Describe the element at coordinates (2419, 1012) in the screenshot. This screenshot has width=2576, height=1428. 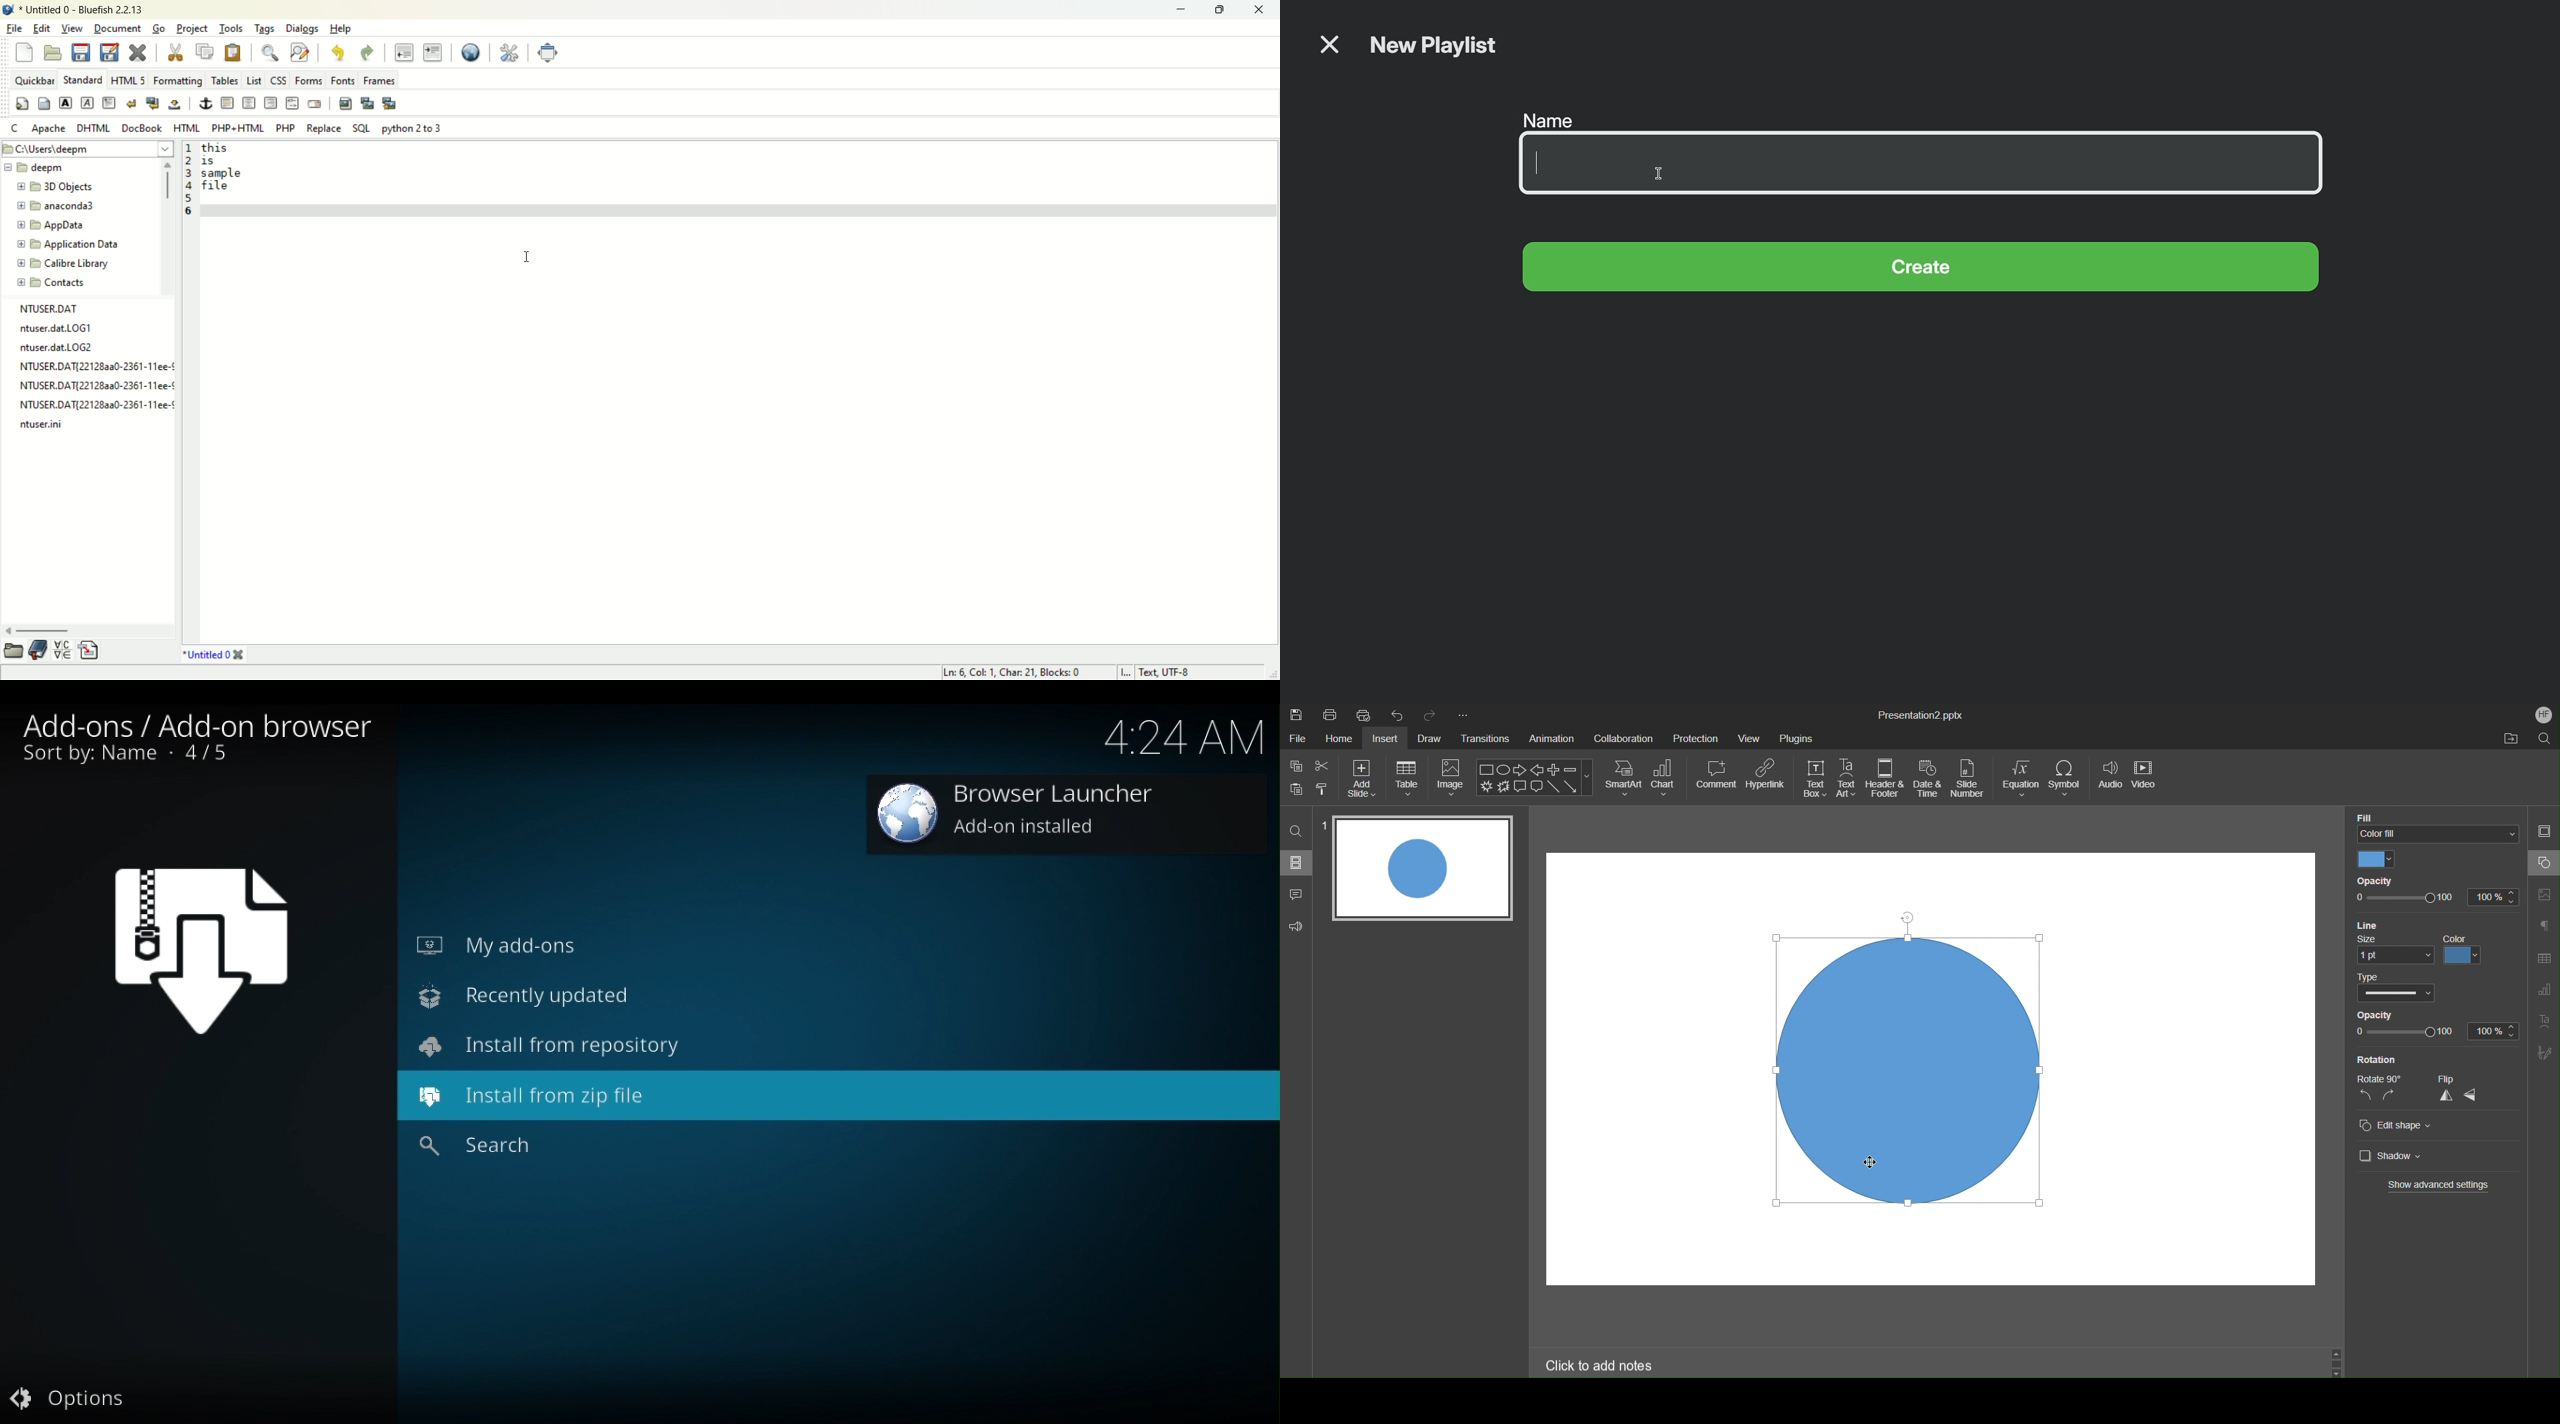
I see `Opacity` at that location.